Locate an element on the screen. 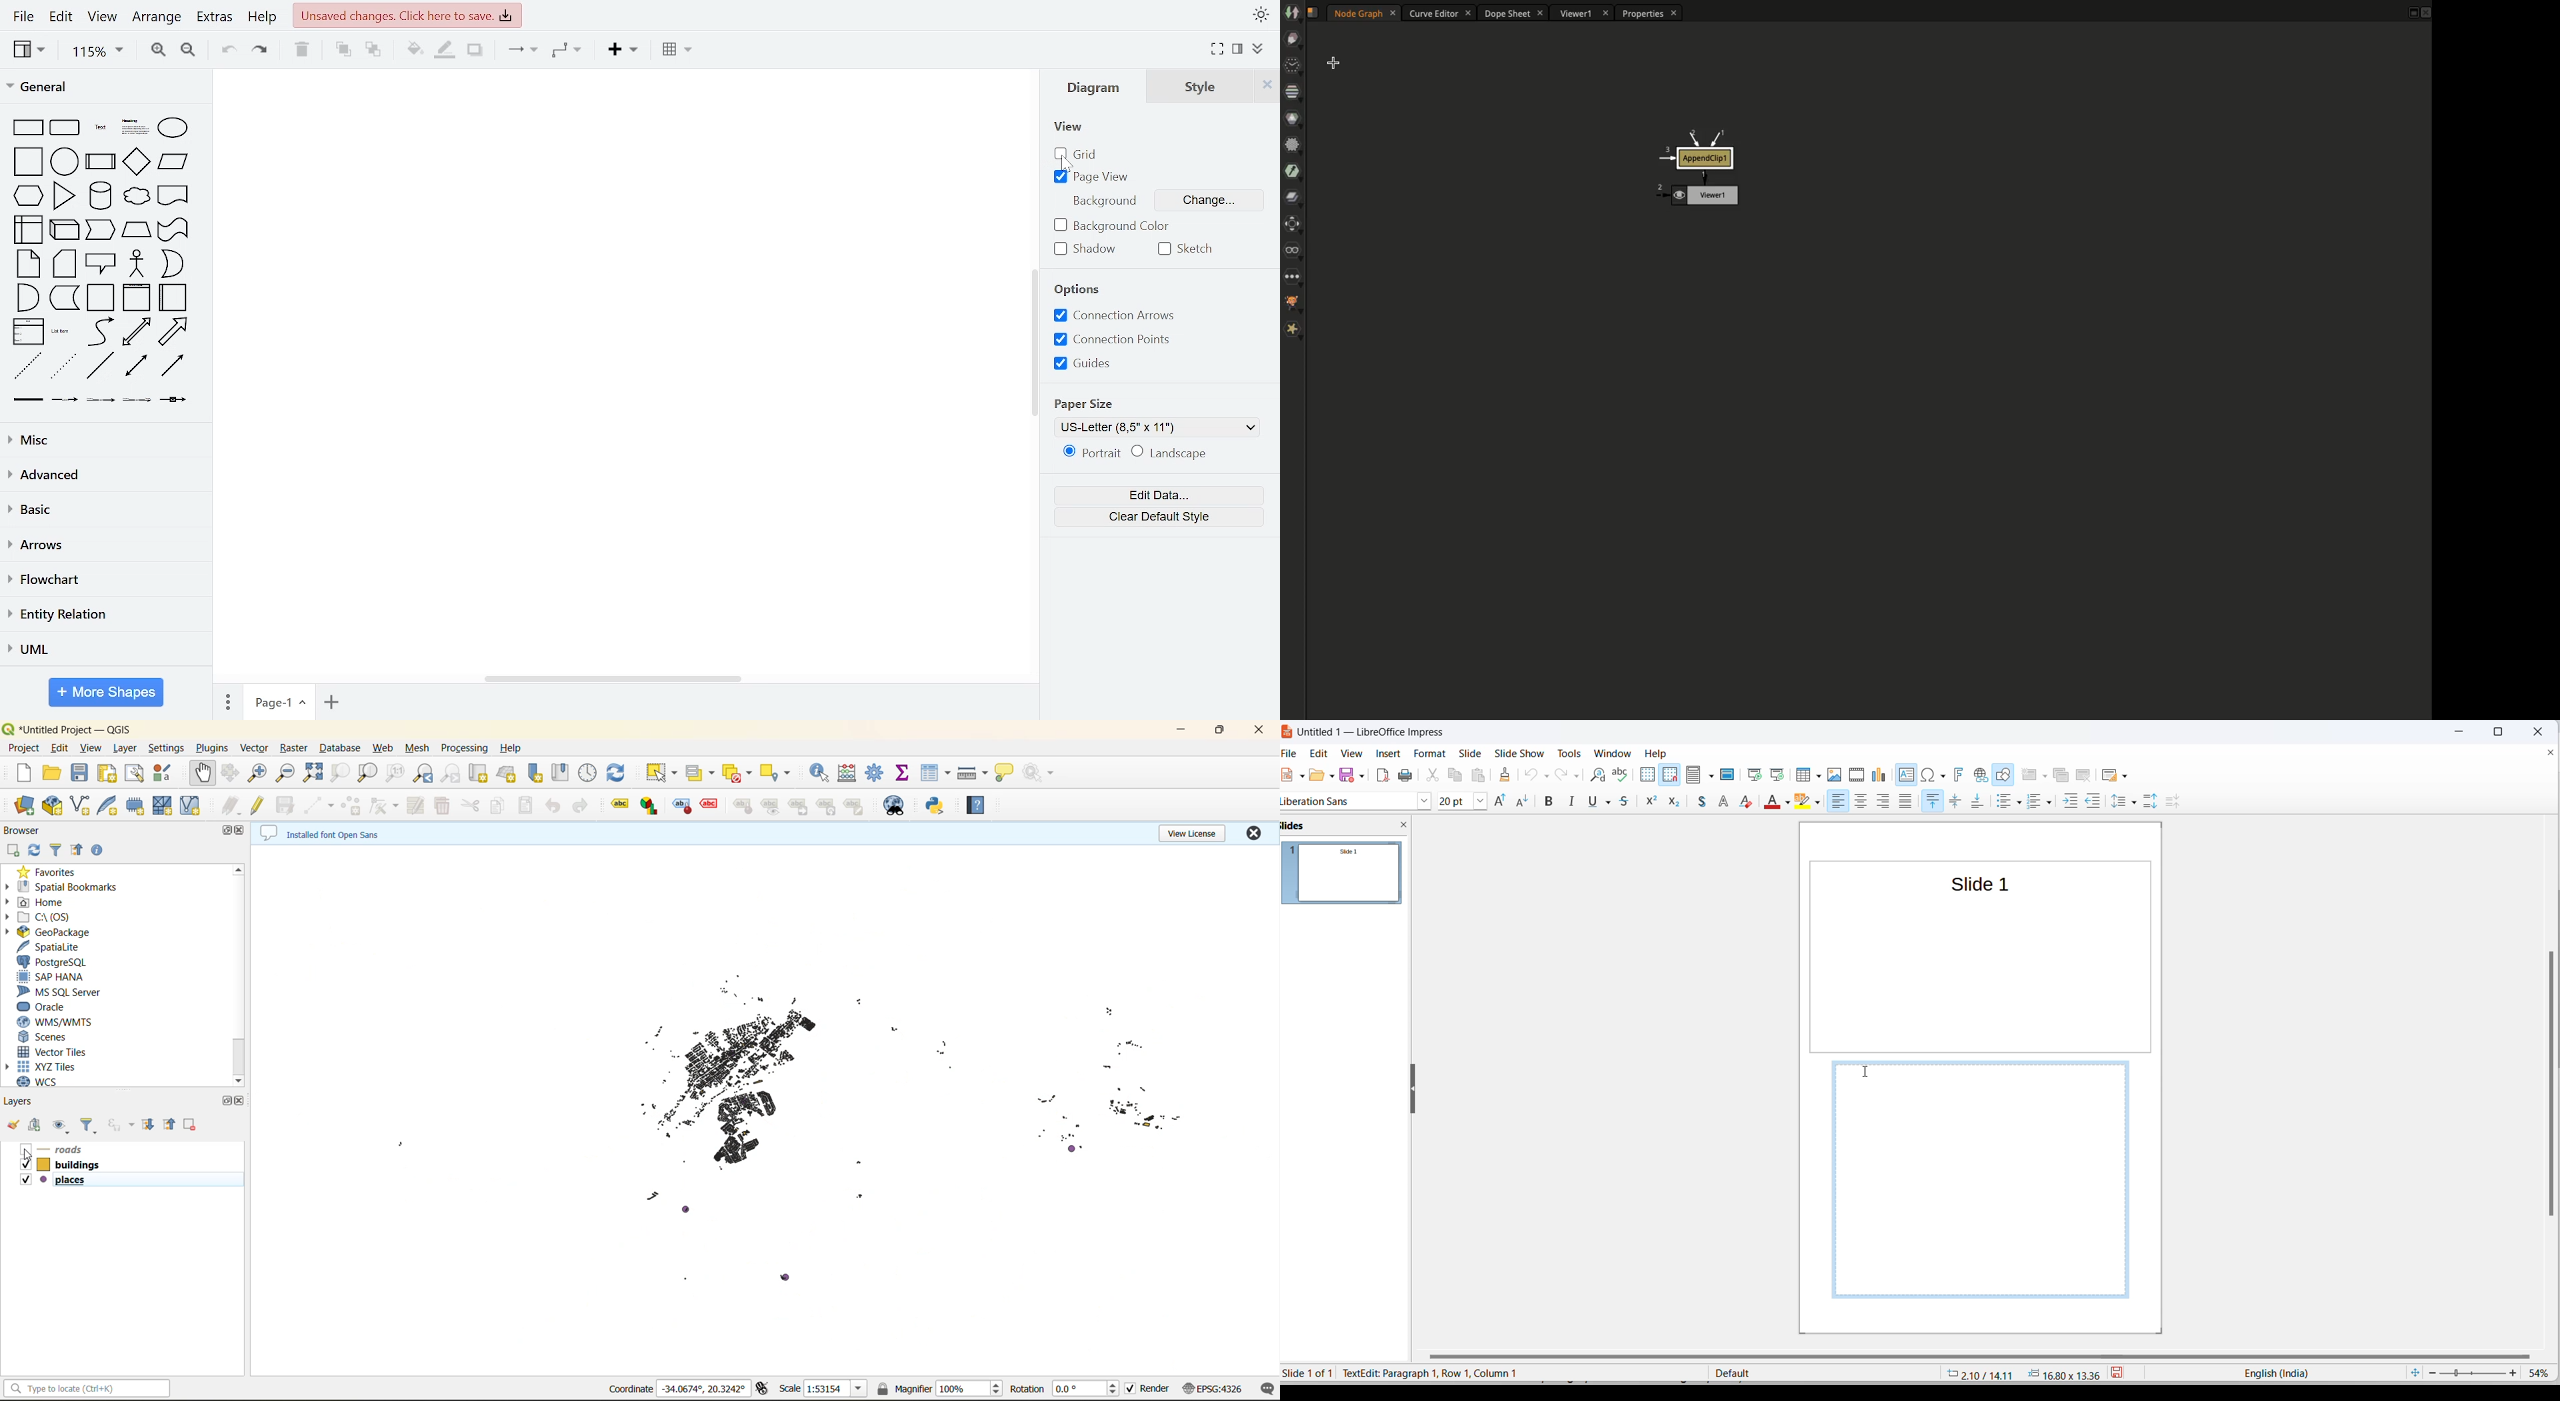 Image resolution: width=2576 pixels, height=1428 pixels. display views icons is located at coordinates (1695, 775).